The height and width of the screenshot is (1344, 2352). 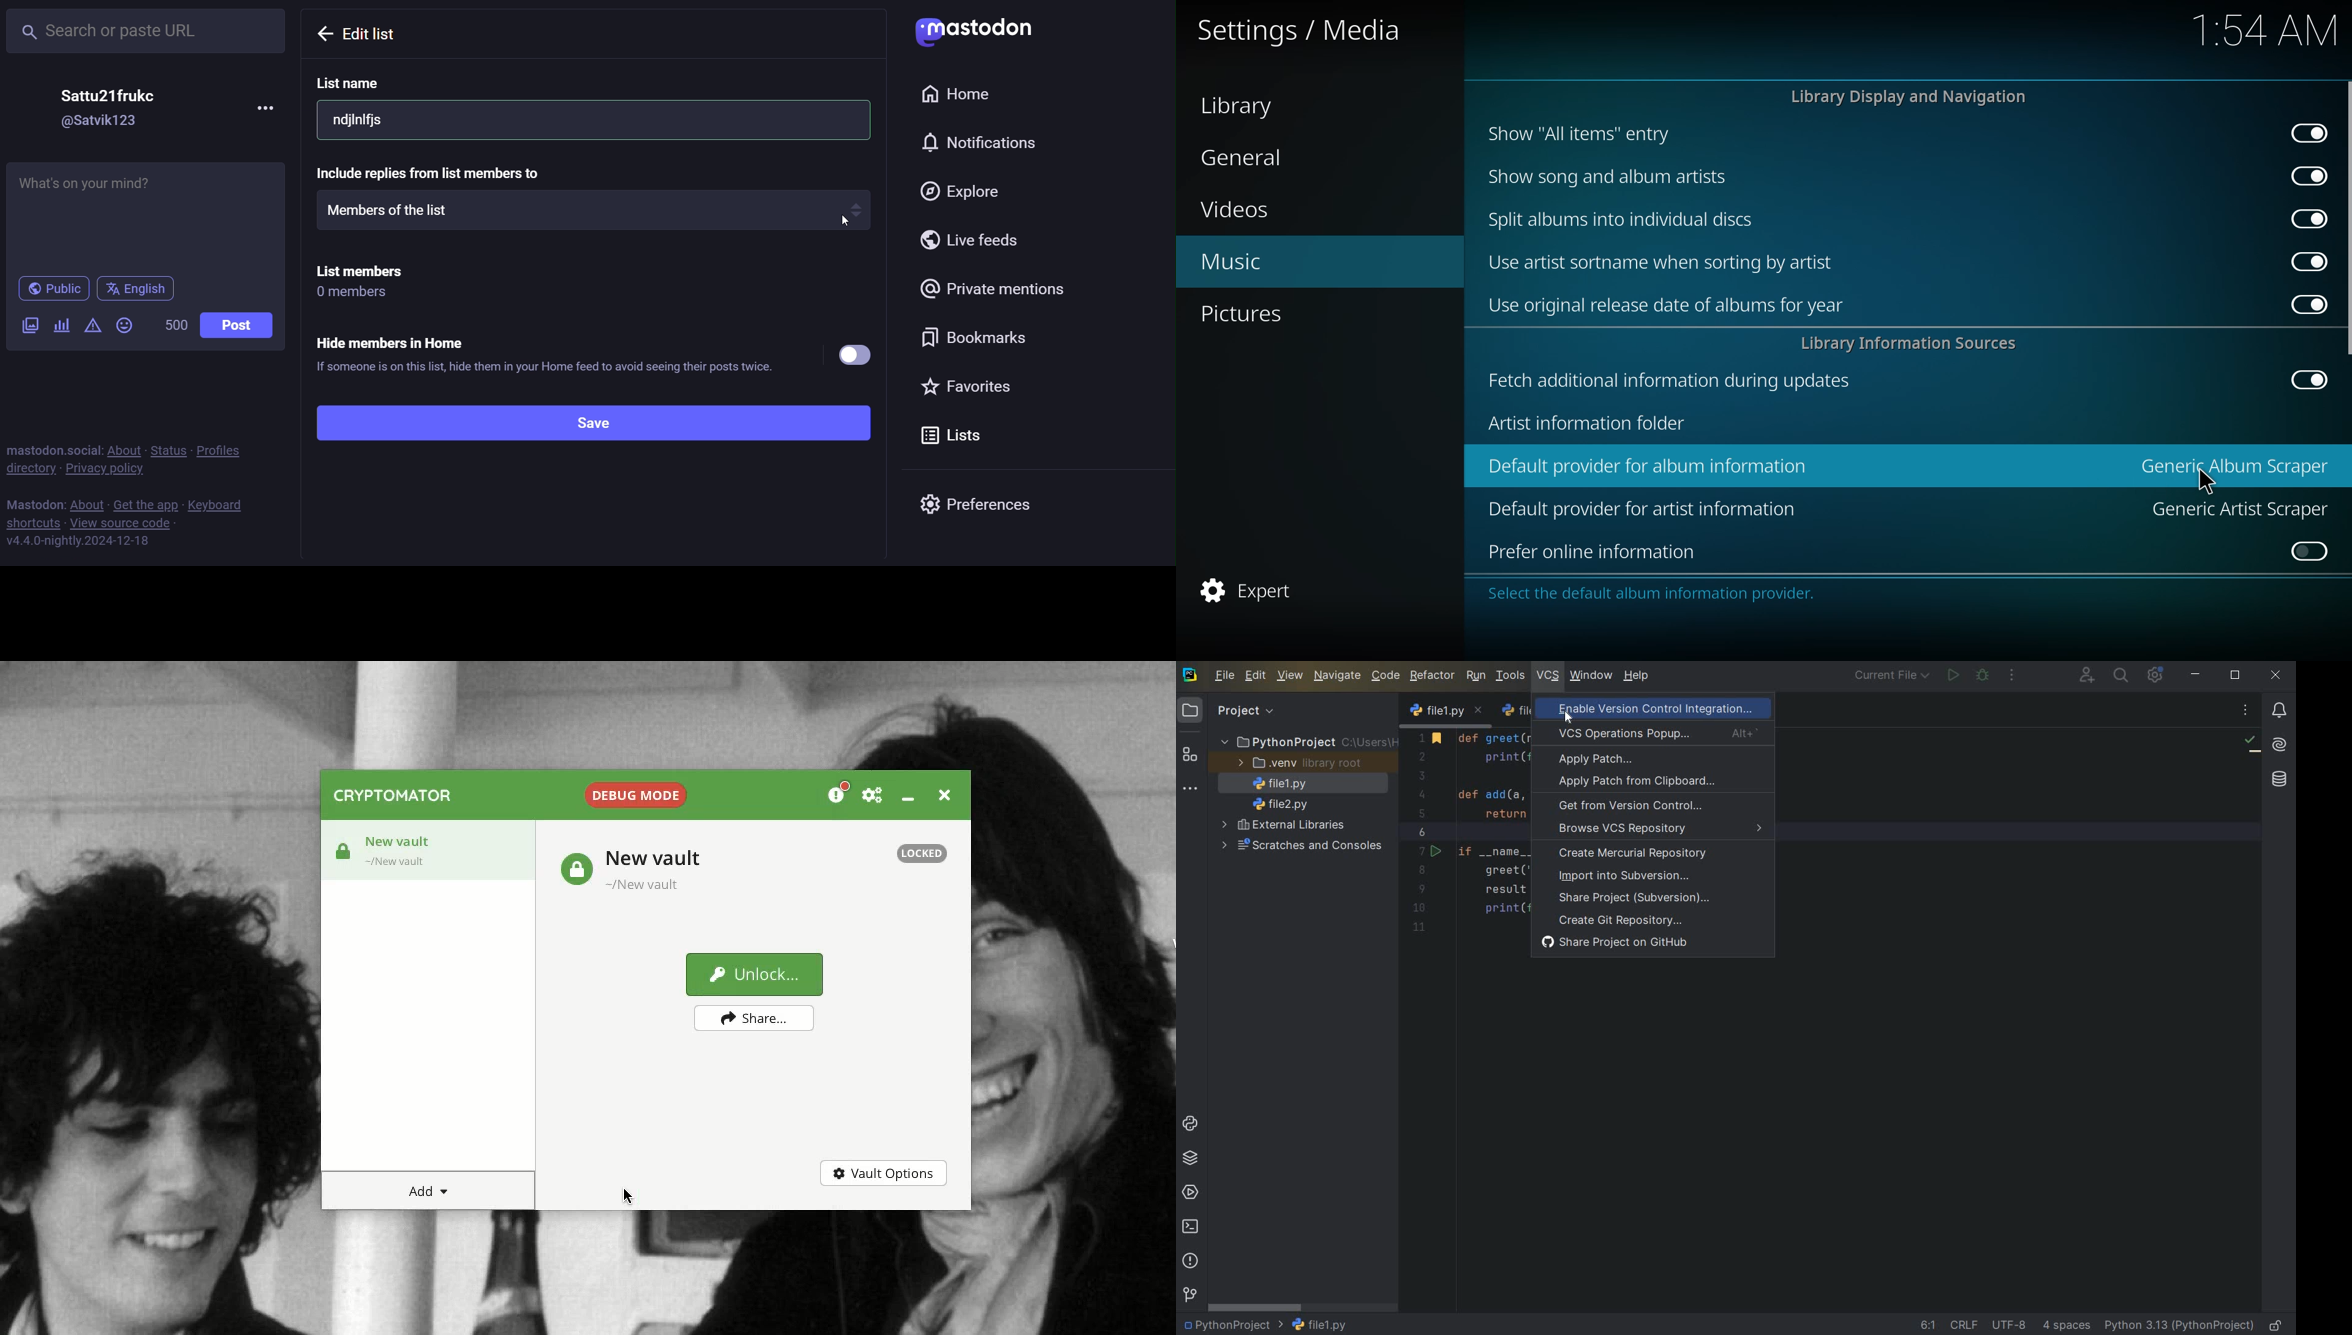 What do you see at coordinates (2233, 469) in the screenshot?
I see `generic` at bounding box center [2233, 469].